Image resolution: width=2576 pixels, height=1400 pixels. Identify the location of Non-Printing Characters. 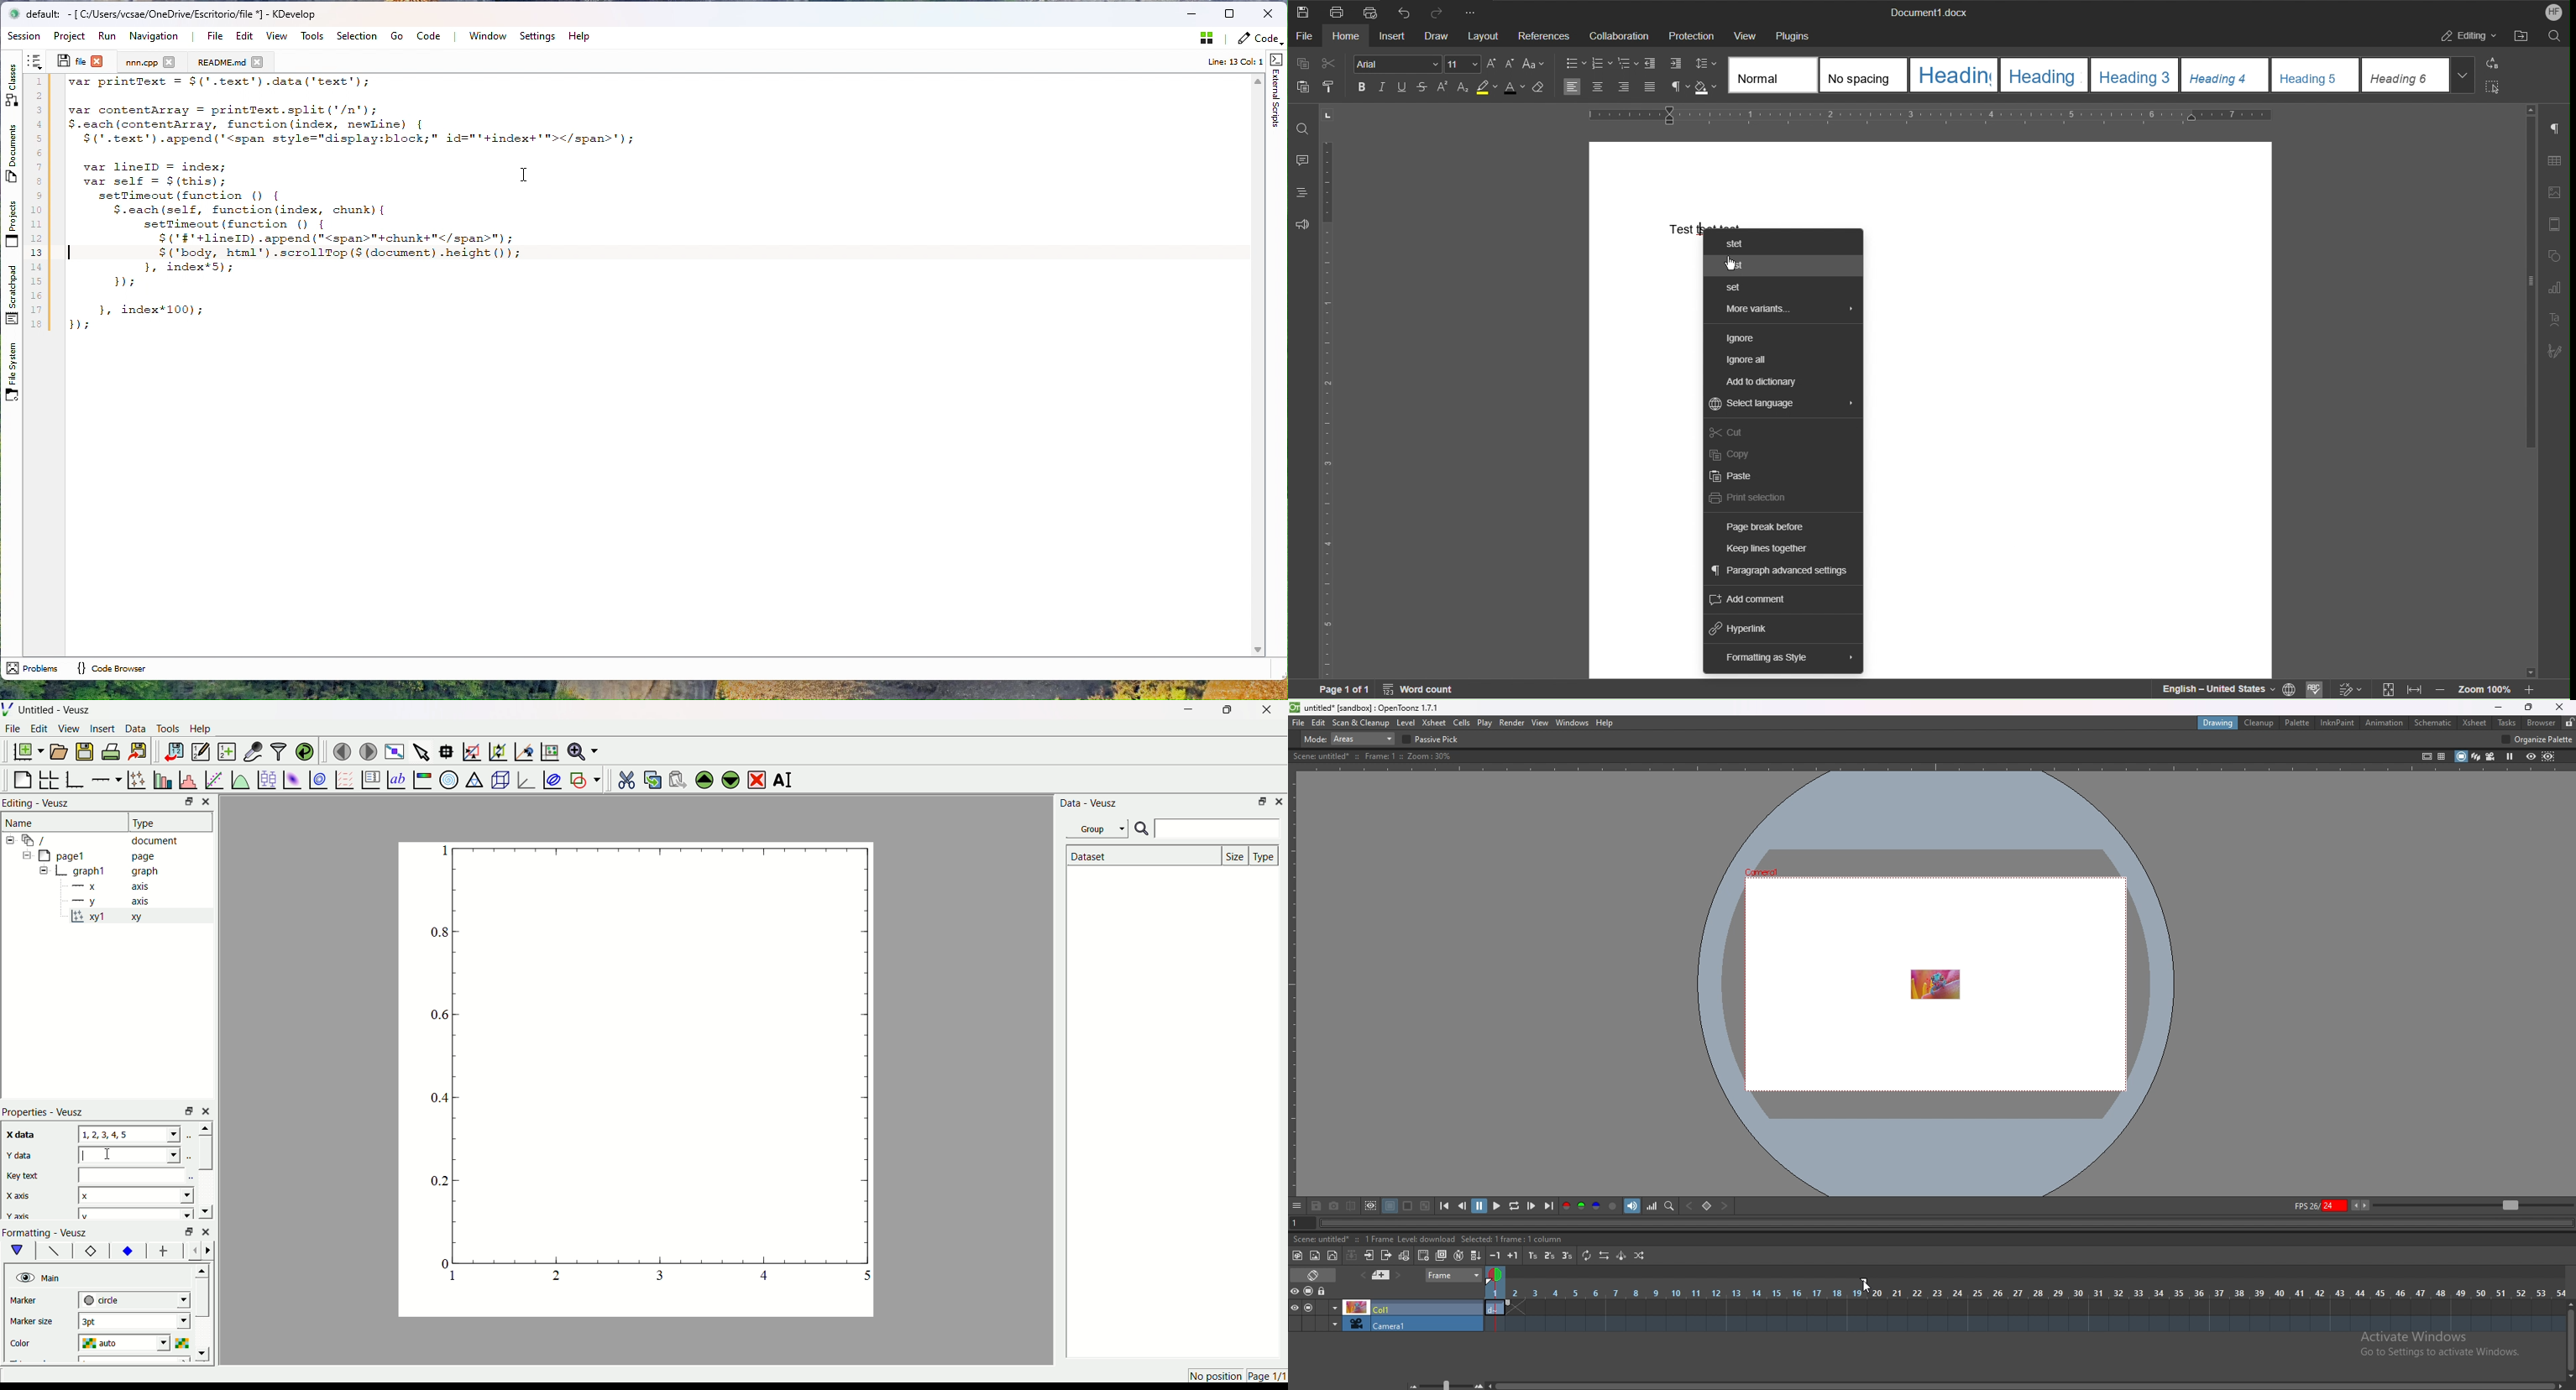
(2556, 131).